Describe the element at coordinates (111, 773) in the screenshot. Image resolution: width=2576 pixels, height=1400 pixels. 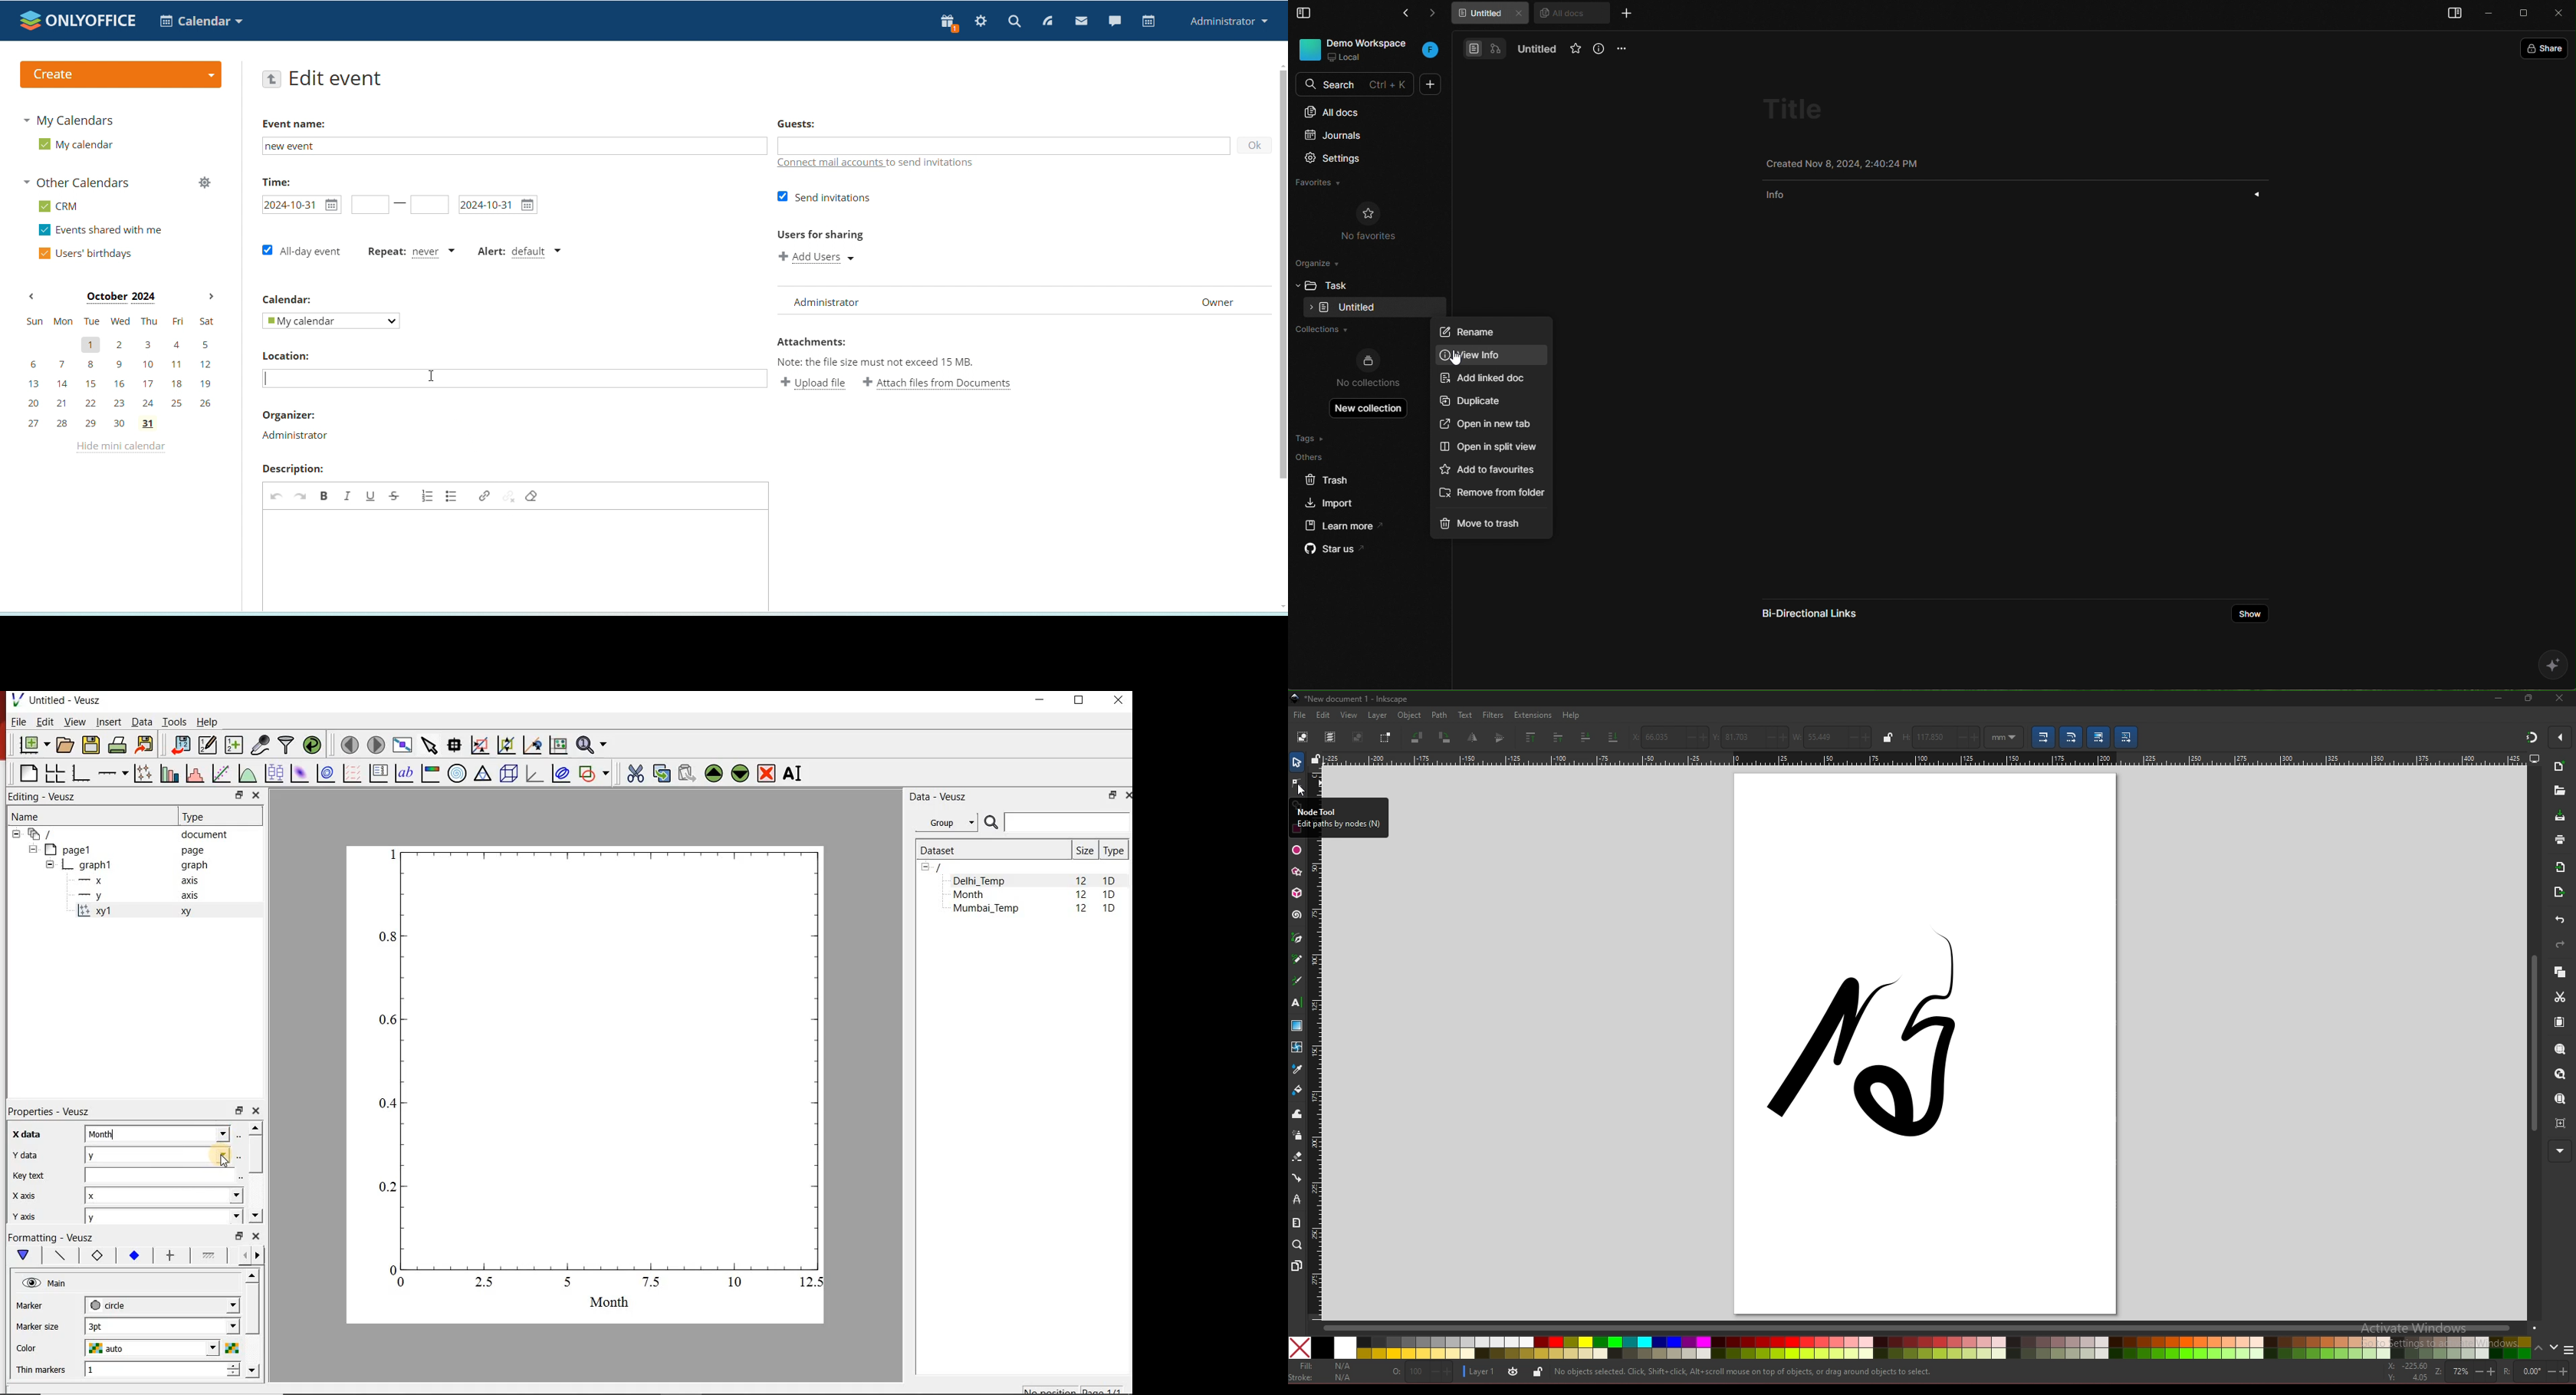
I see `Add an axis to the plot` at that location.